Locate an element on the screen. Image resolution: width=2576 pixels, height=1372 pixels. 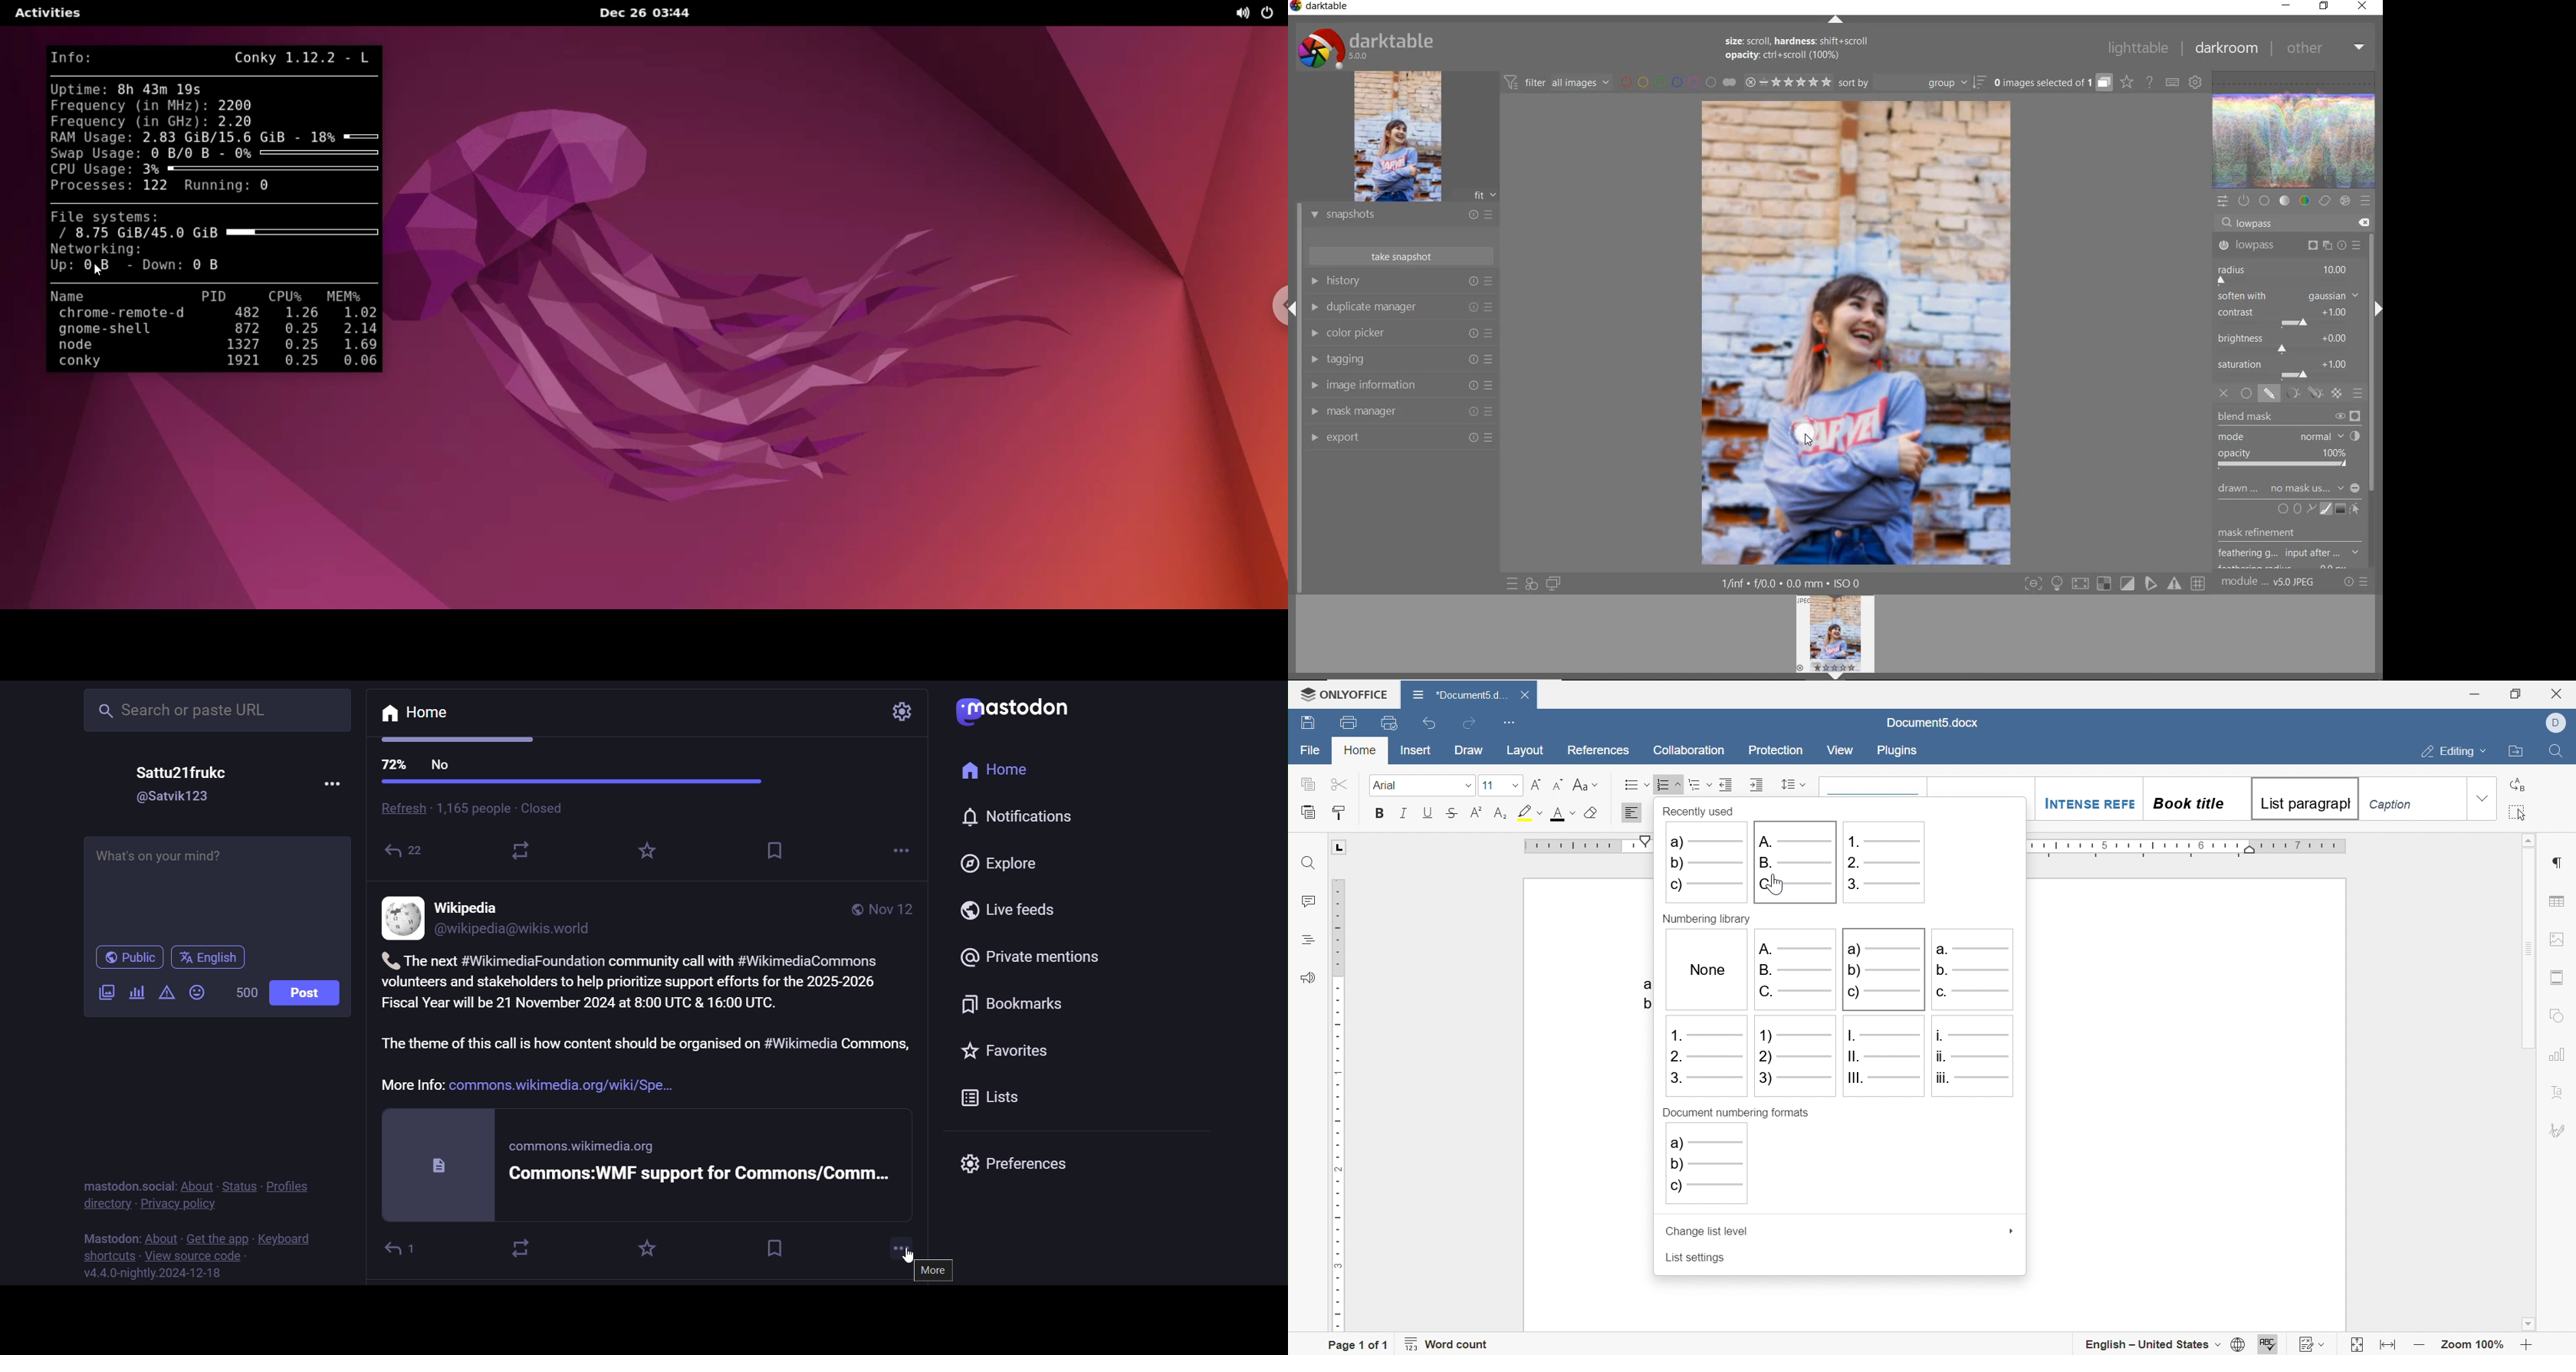
drop down is located at coordinates (2483, 798).